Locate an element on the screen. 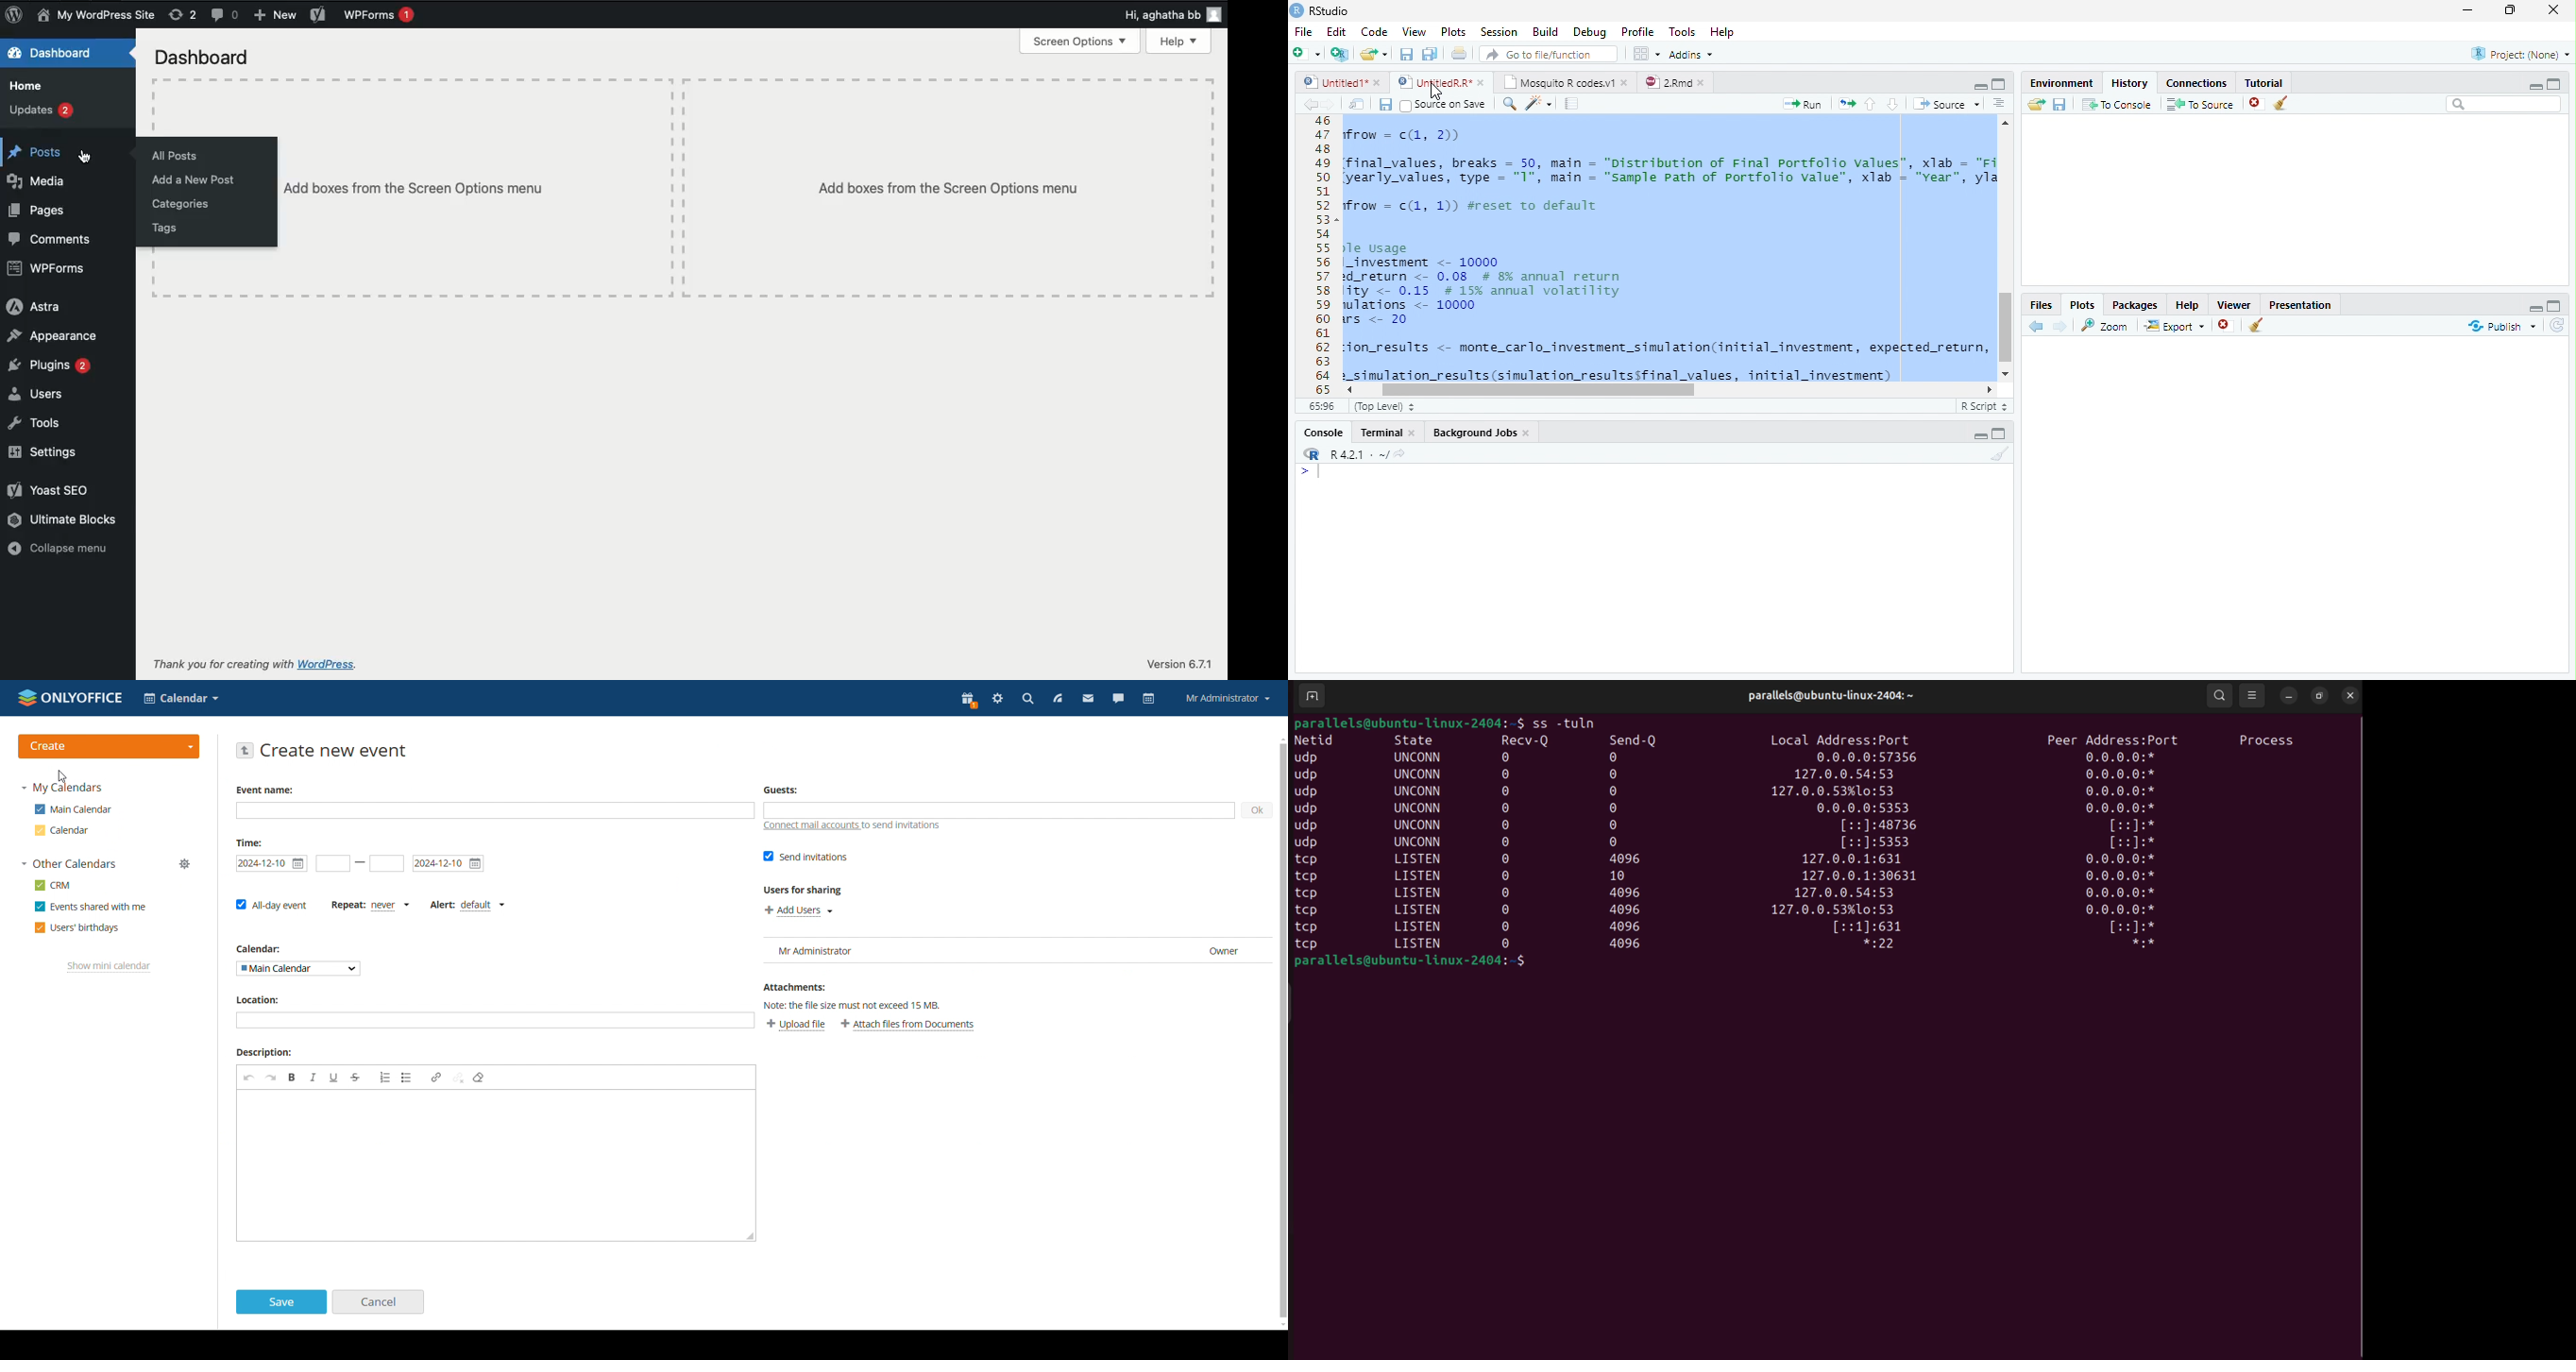 The height and width of the screenshot is (1372, 2576). 4096 is located at coordinates (1629, 911).